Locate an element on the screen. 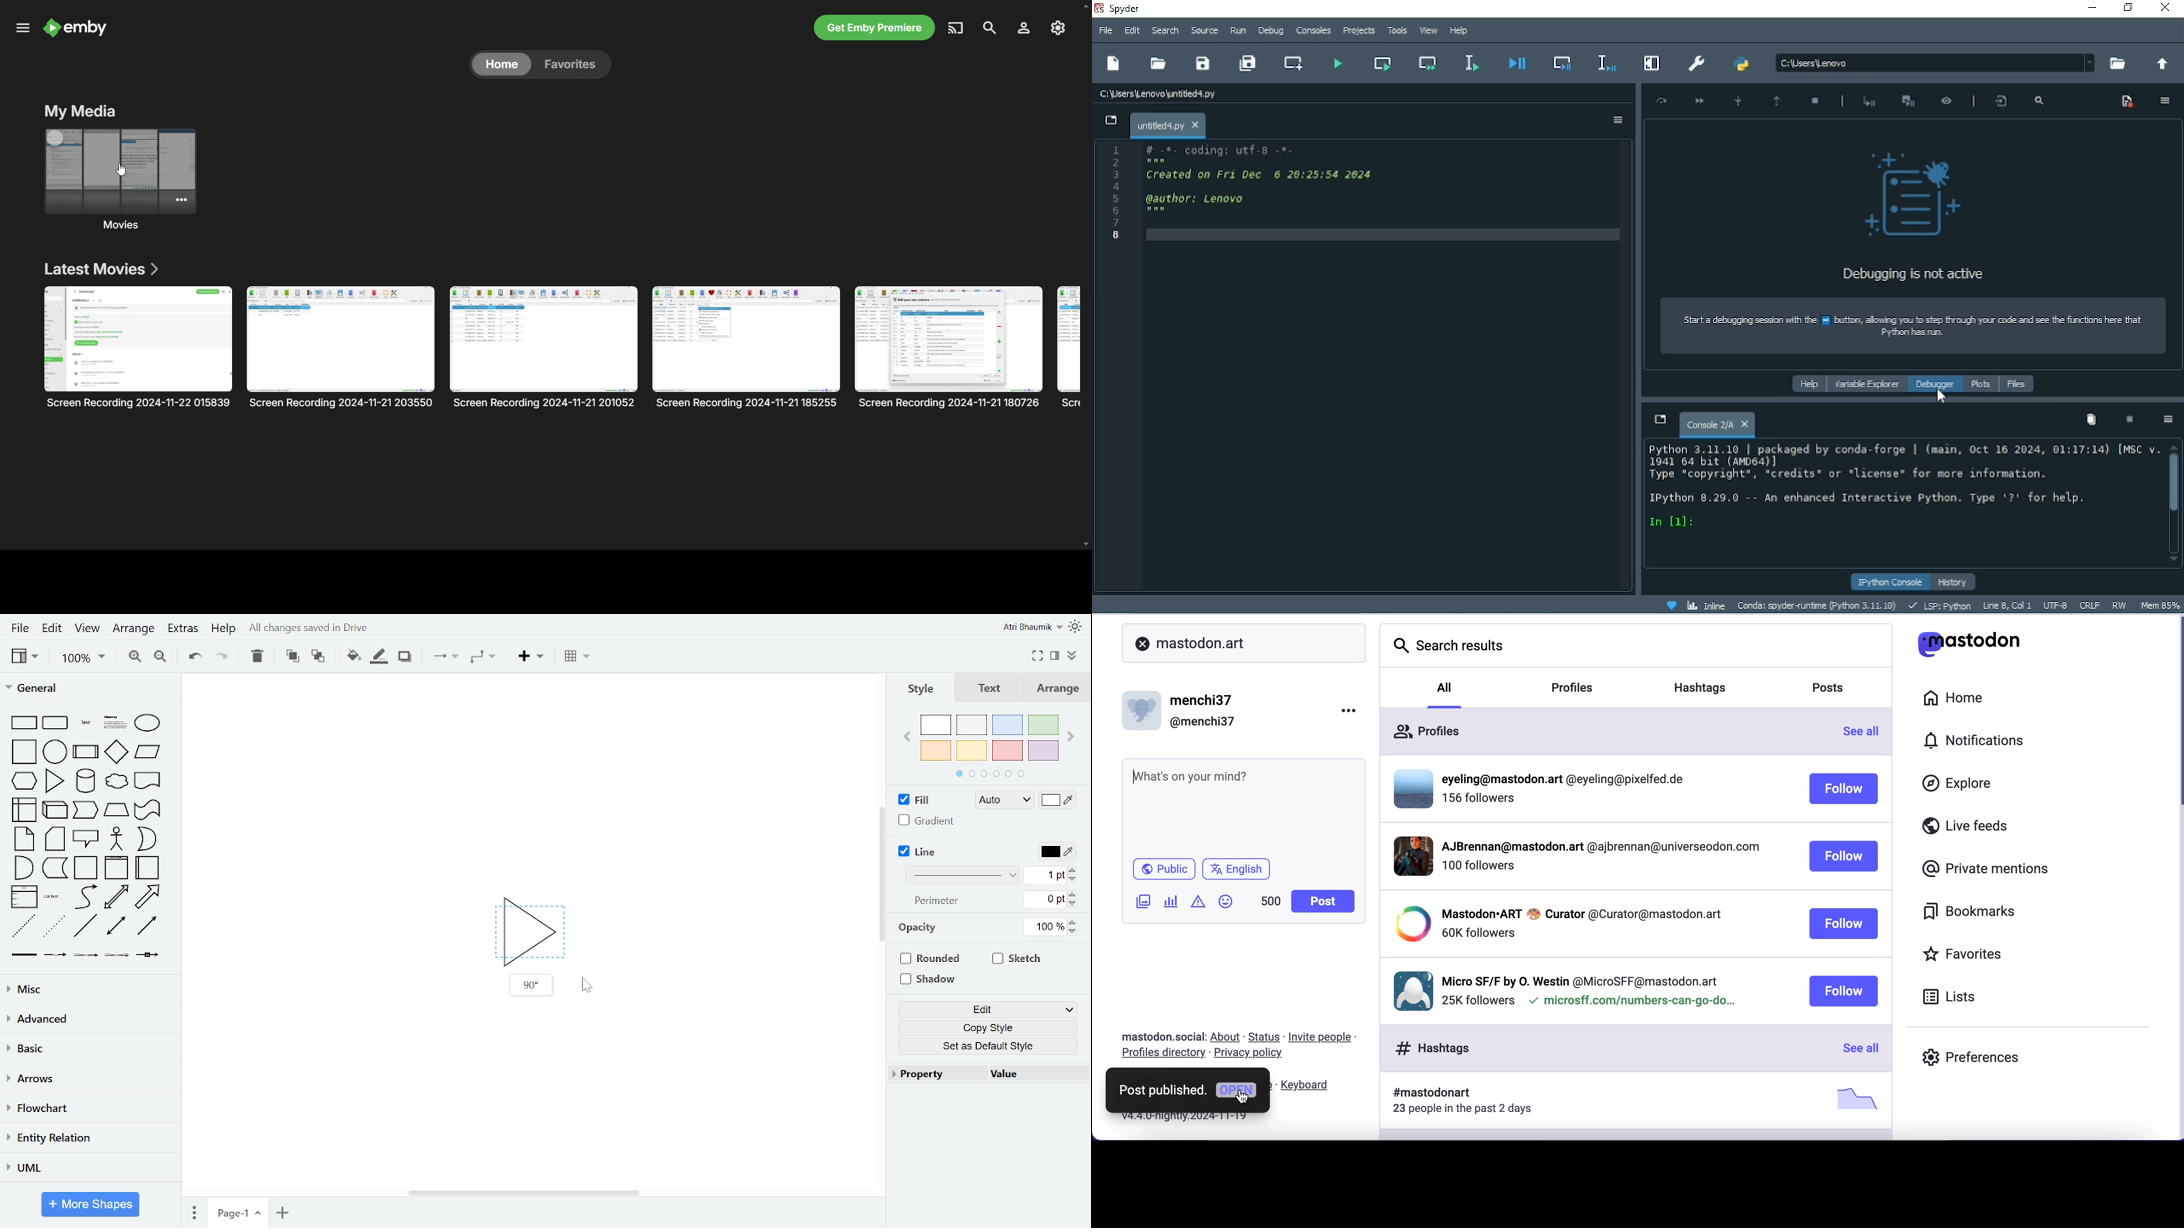  Execute until function or method returns is located at coordinates (1777, 100).